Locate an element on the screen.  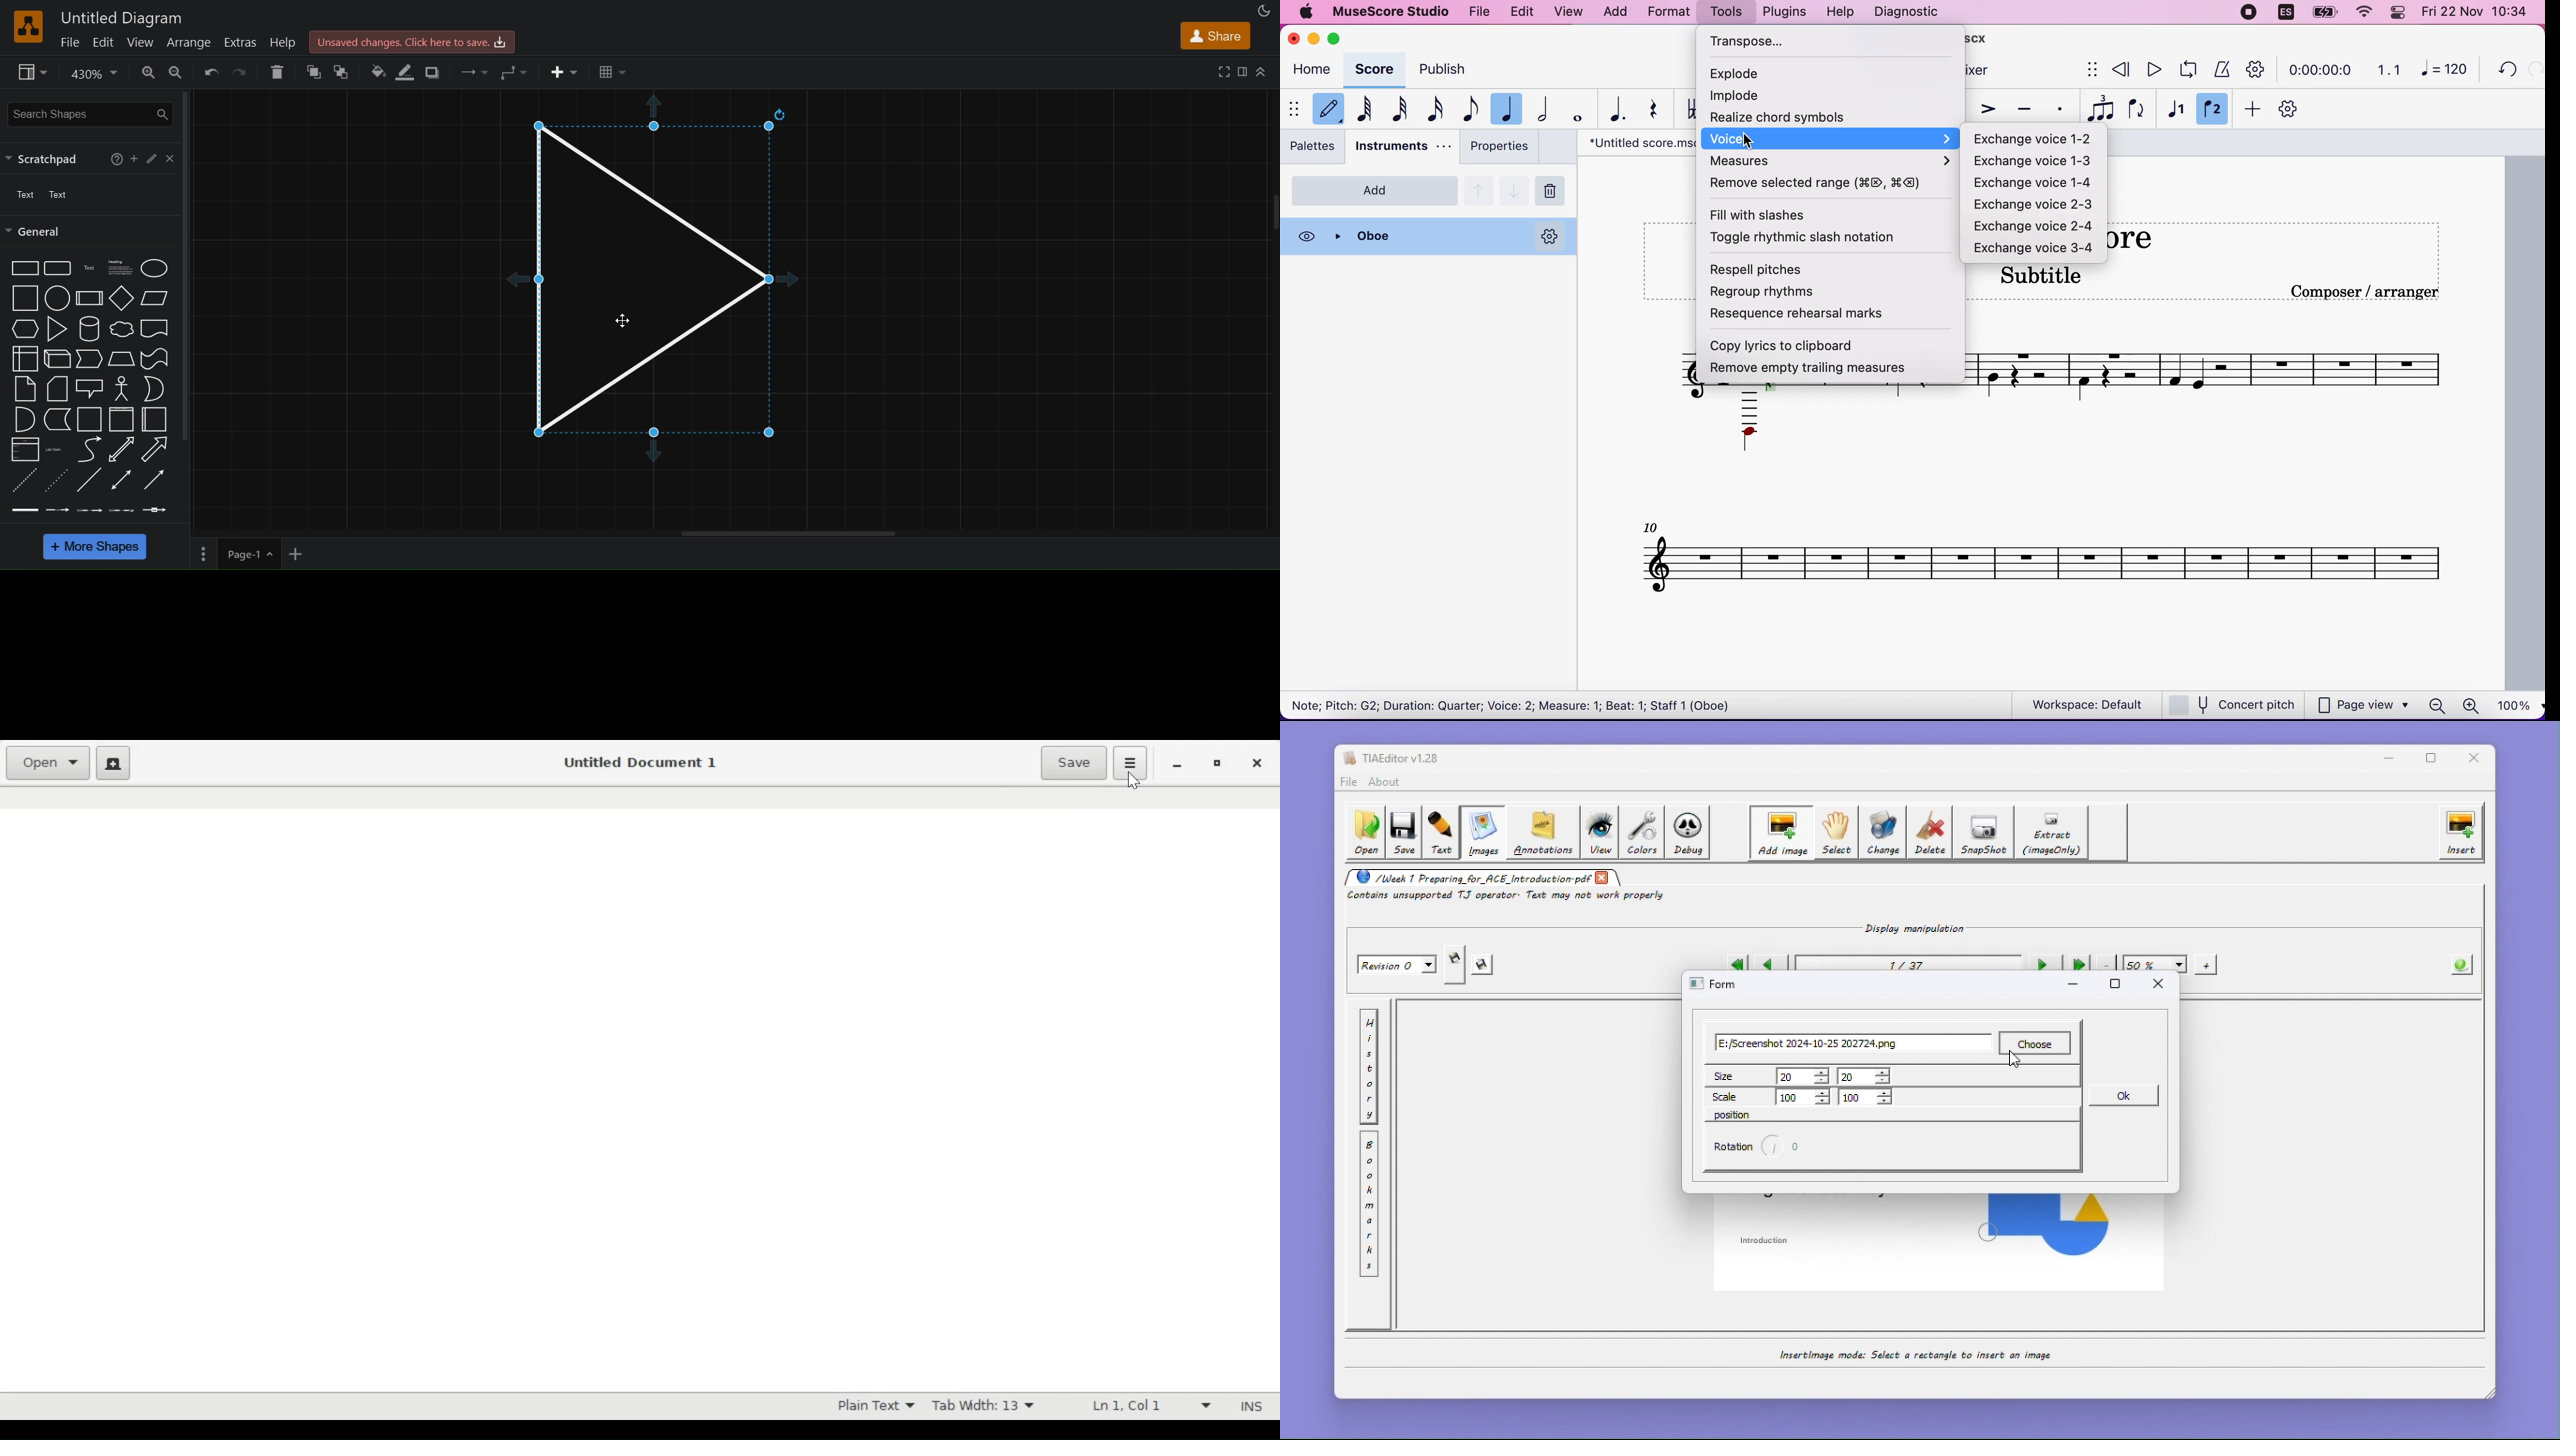
exchange voice 1-4 is located at coordinates (2041, 182).